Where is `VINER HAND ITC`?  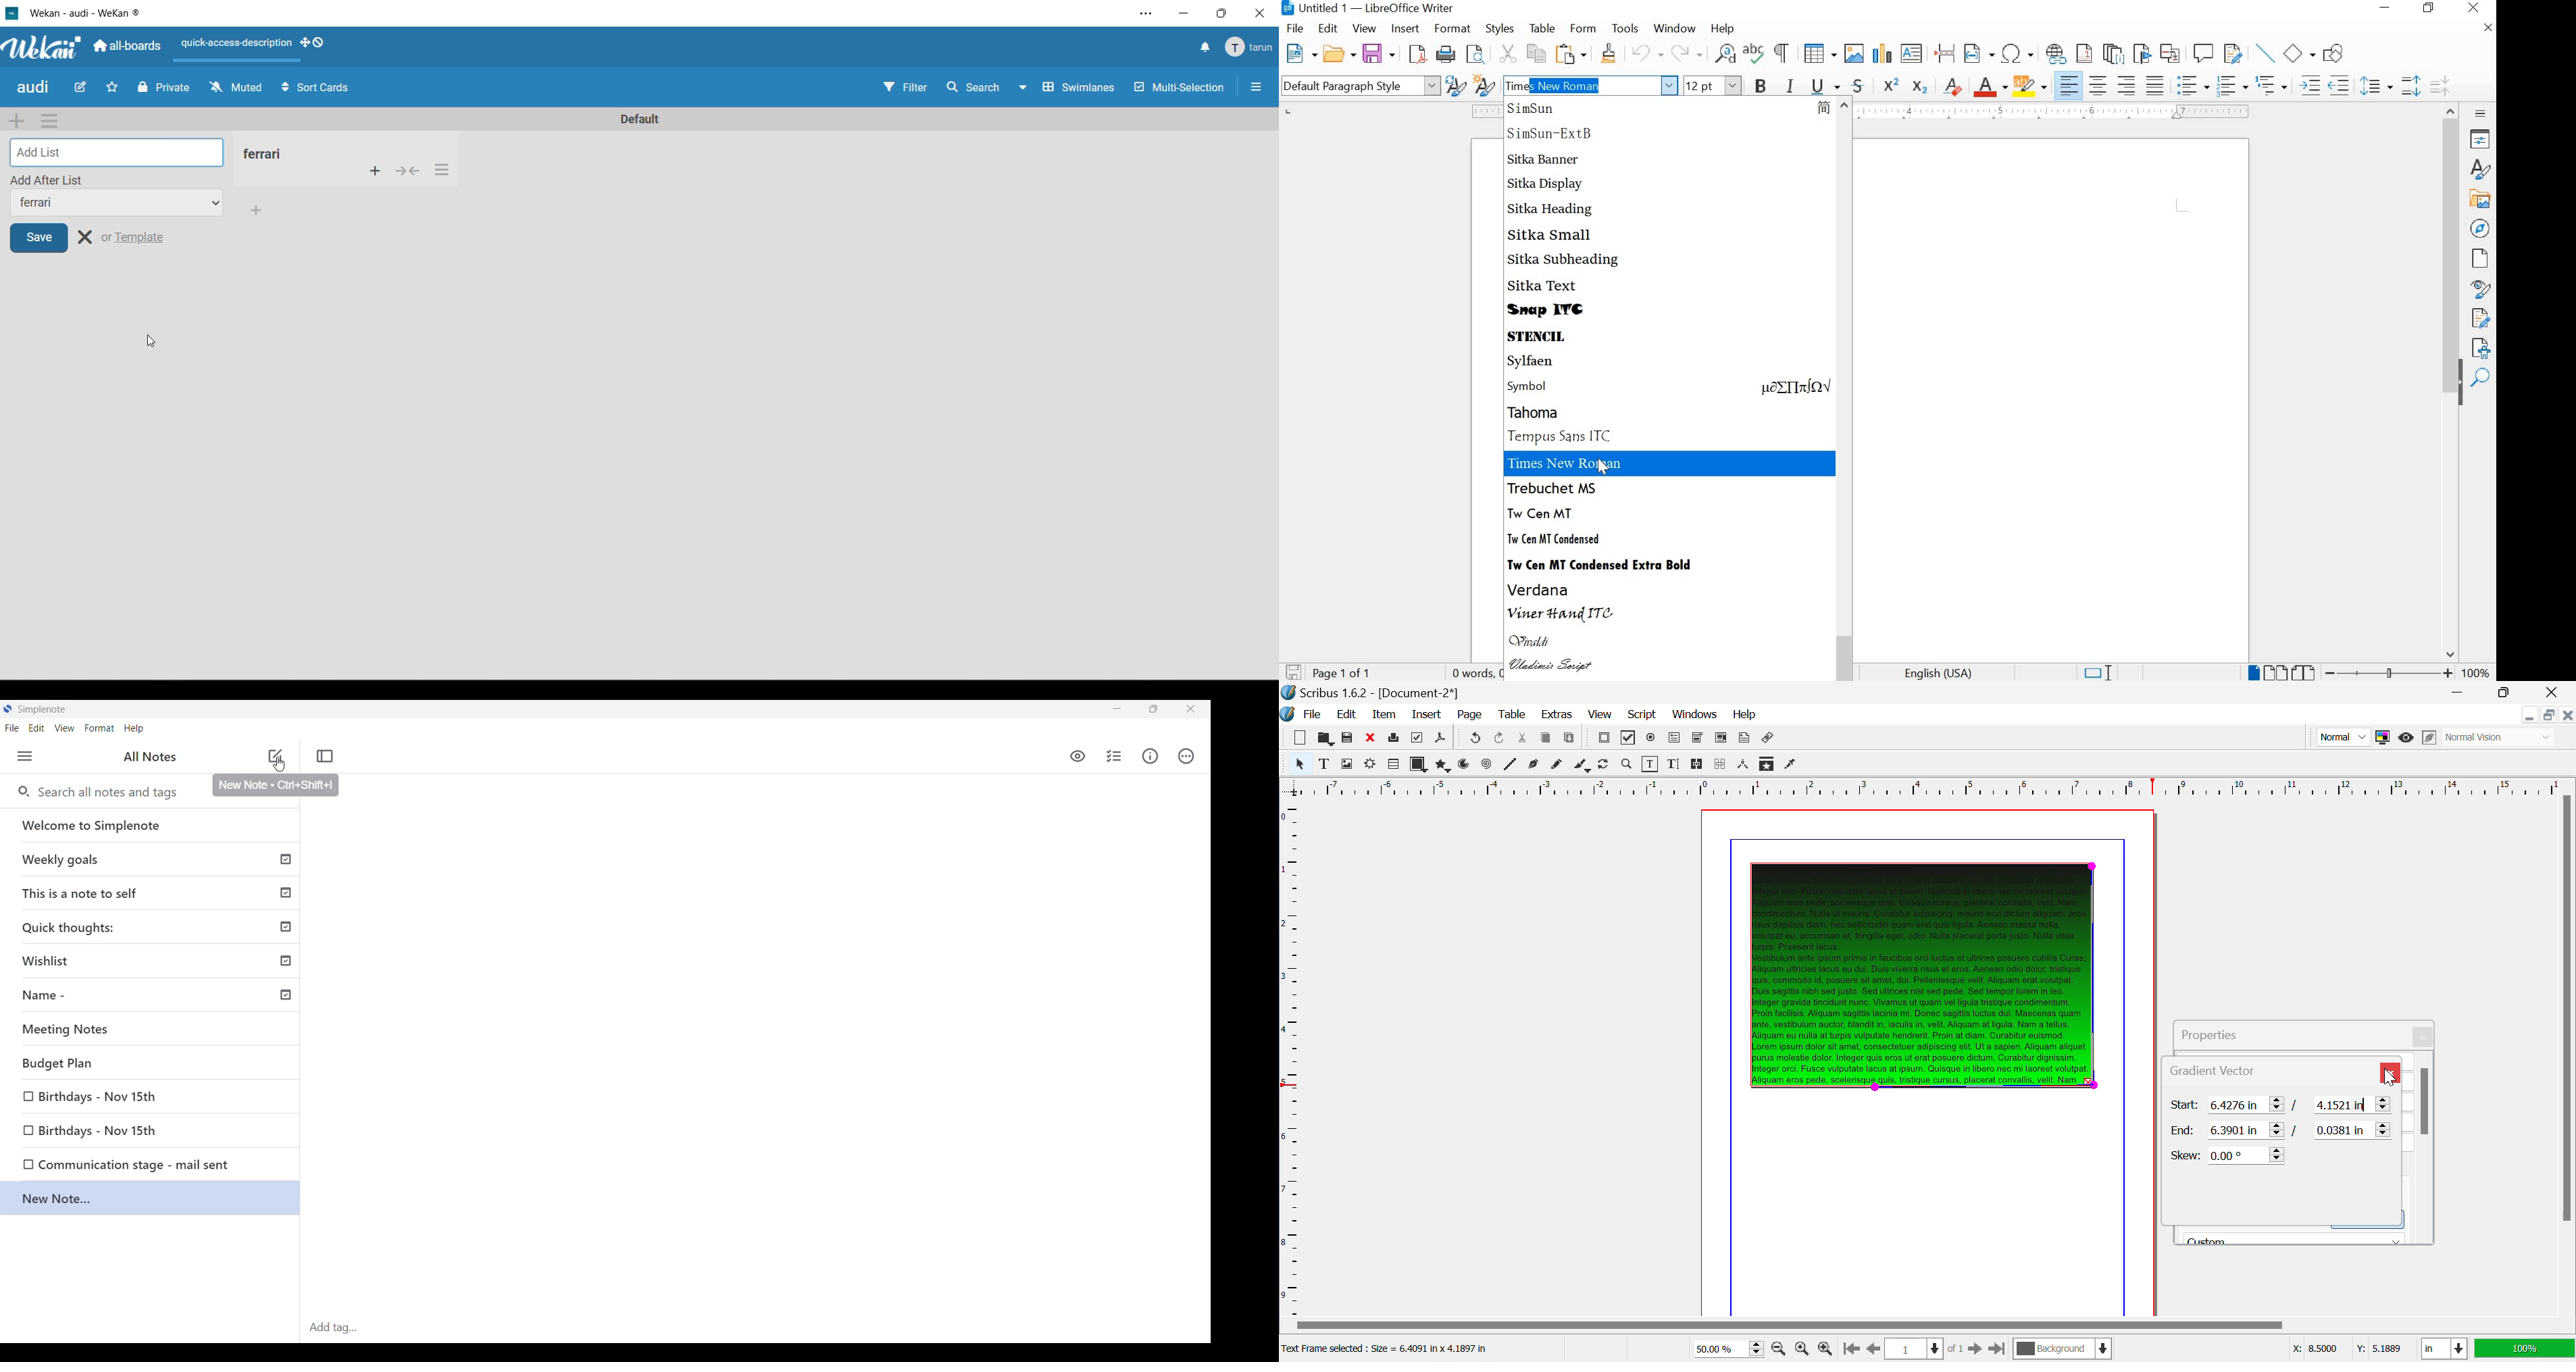
VINER HAND ITC is located at coordinates (1564, 613).